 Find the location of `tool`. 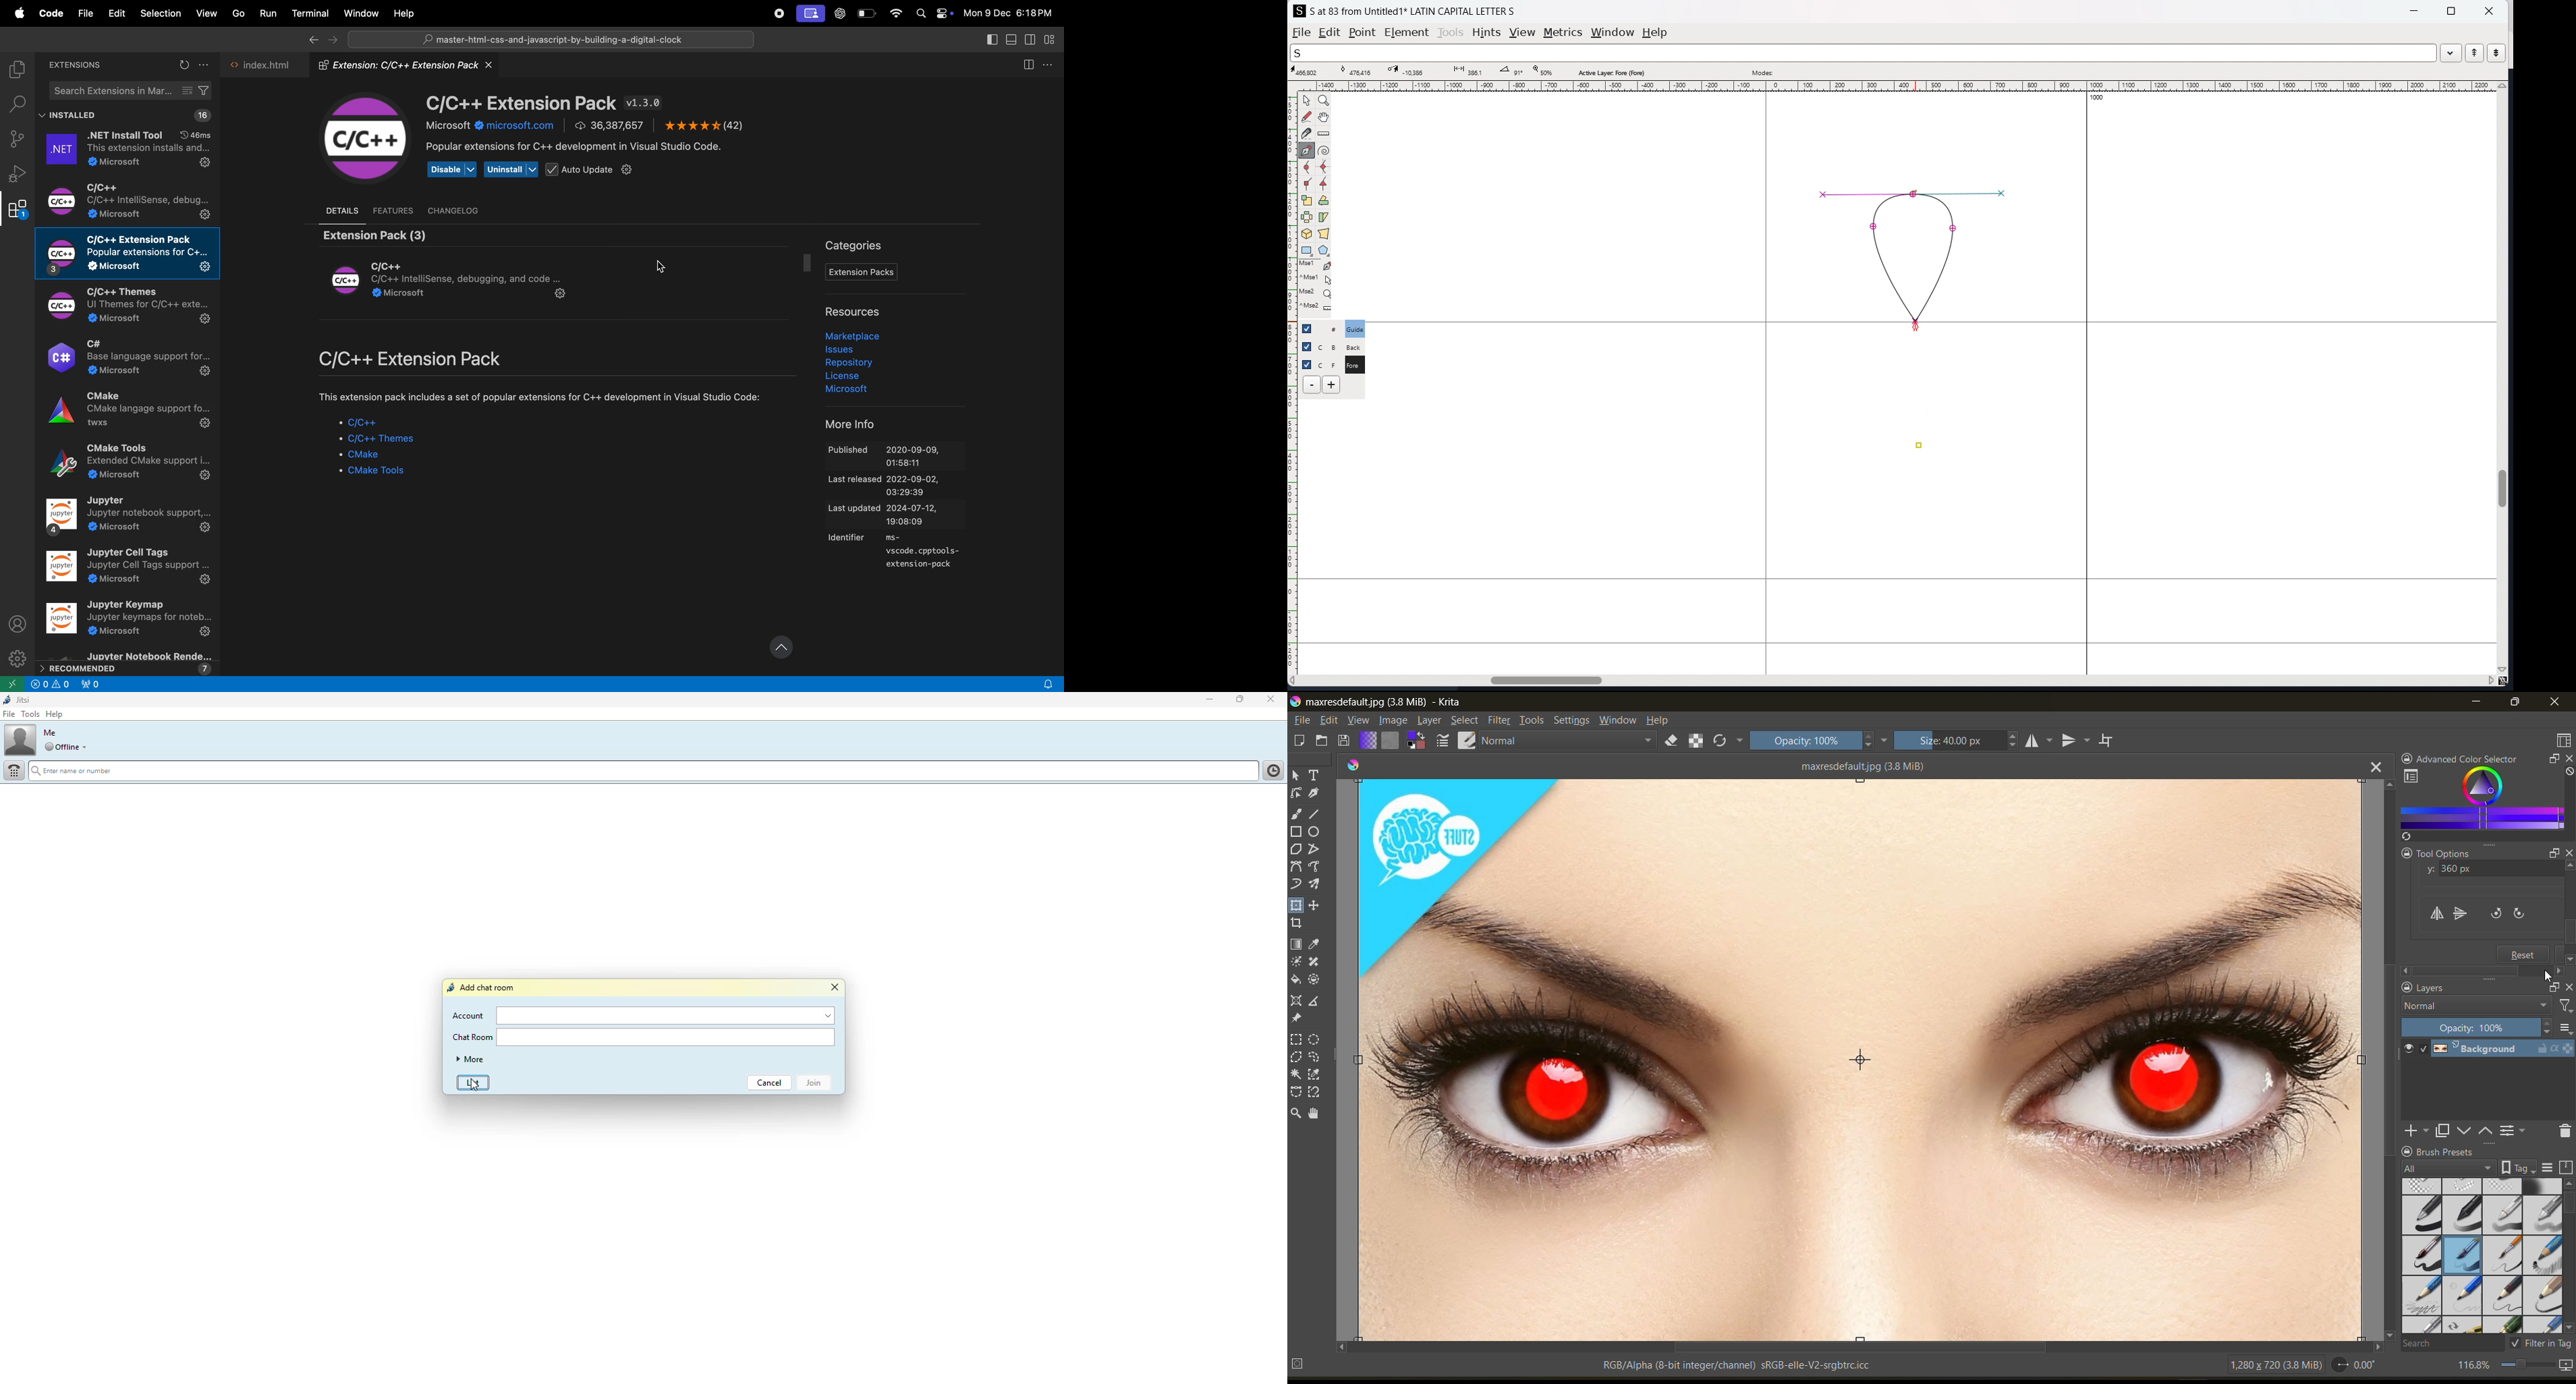

tool is located at coordinates (1295, 1057).